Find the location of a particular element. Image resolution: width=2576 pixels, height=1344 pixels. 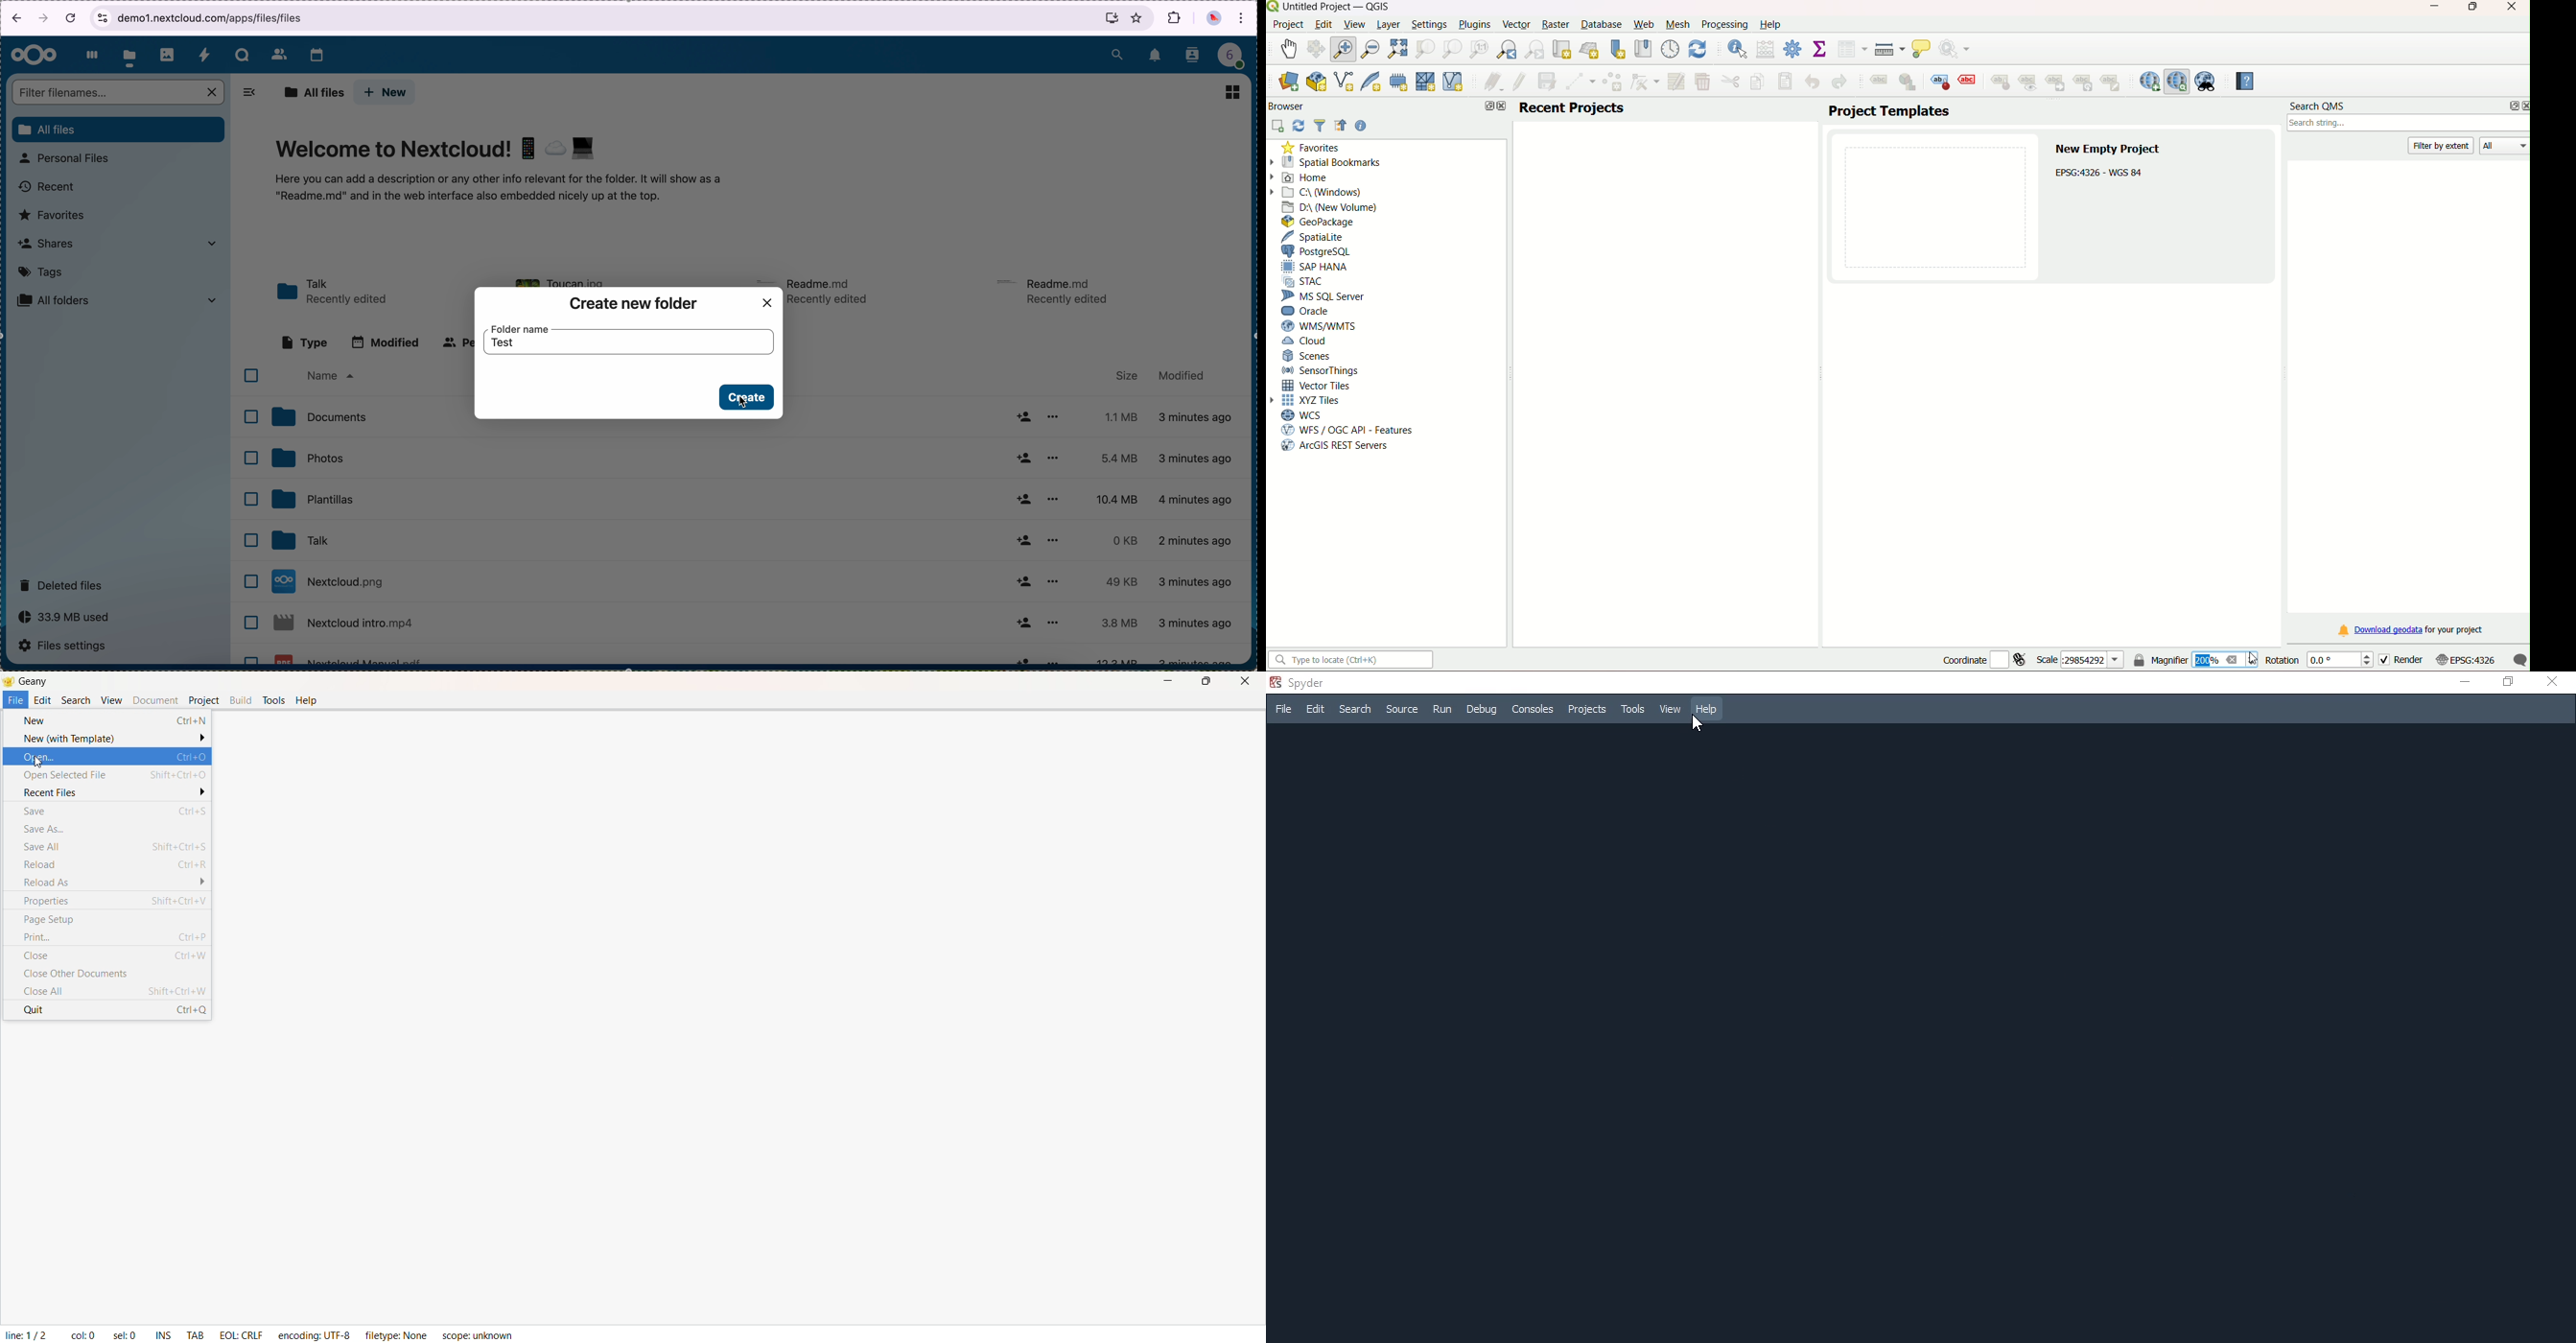

Layer is located at coordinates (1388, 24).